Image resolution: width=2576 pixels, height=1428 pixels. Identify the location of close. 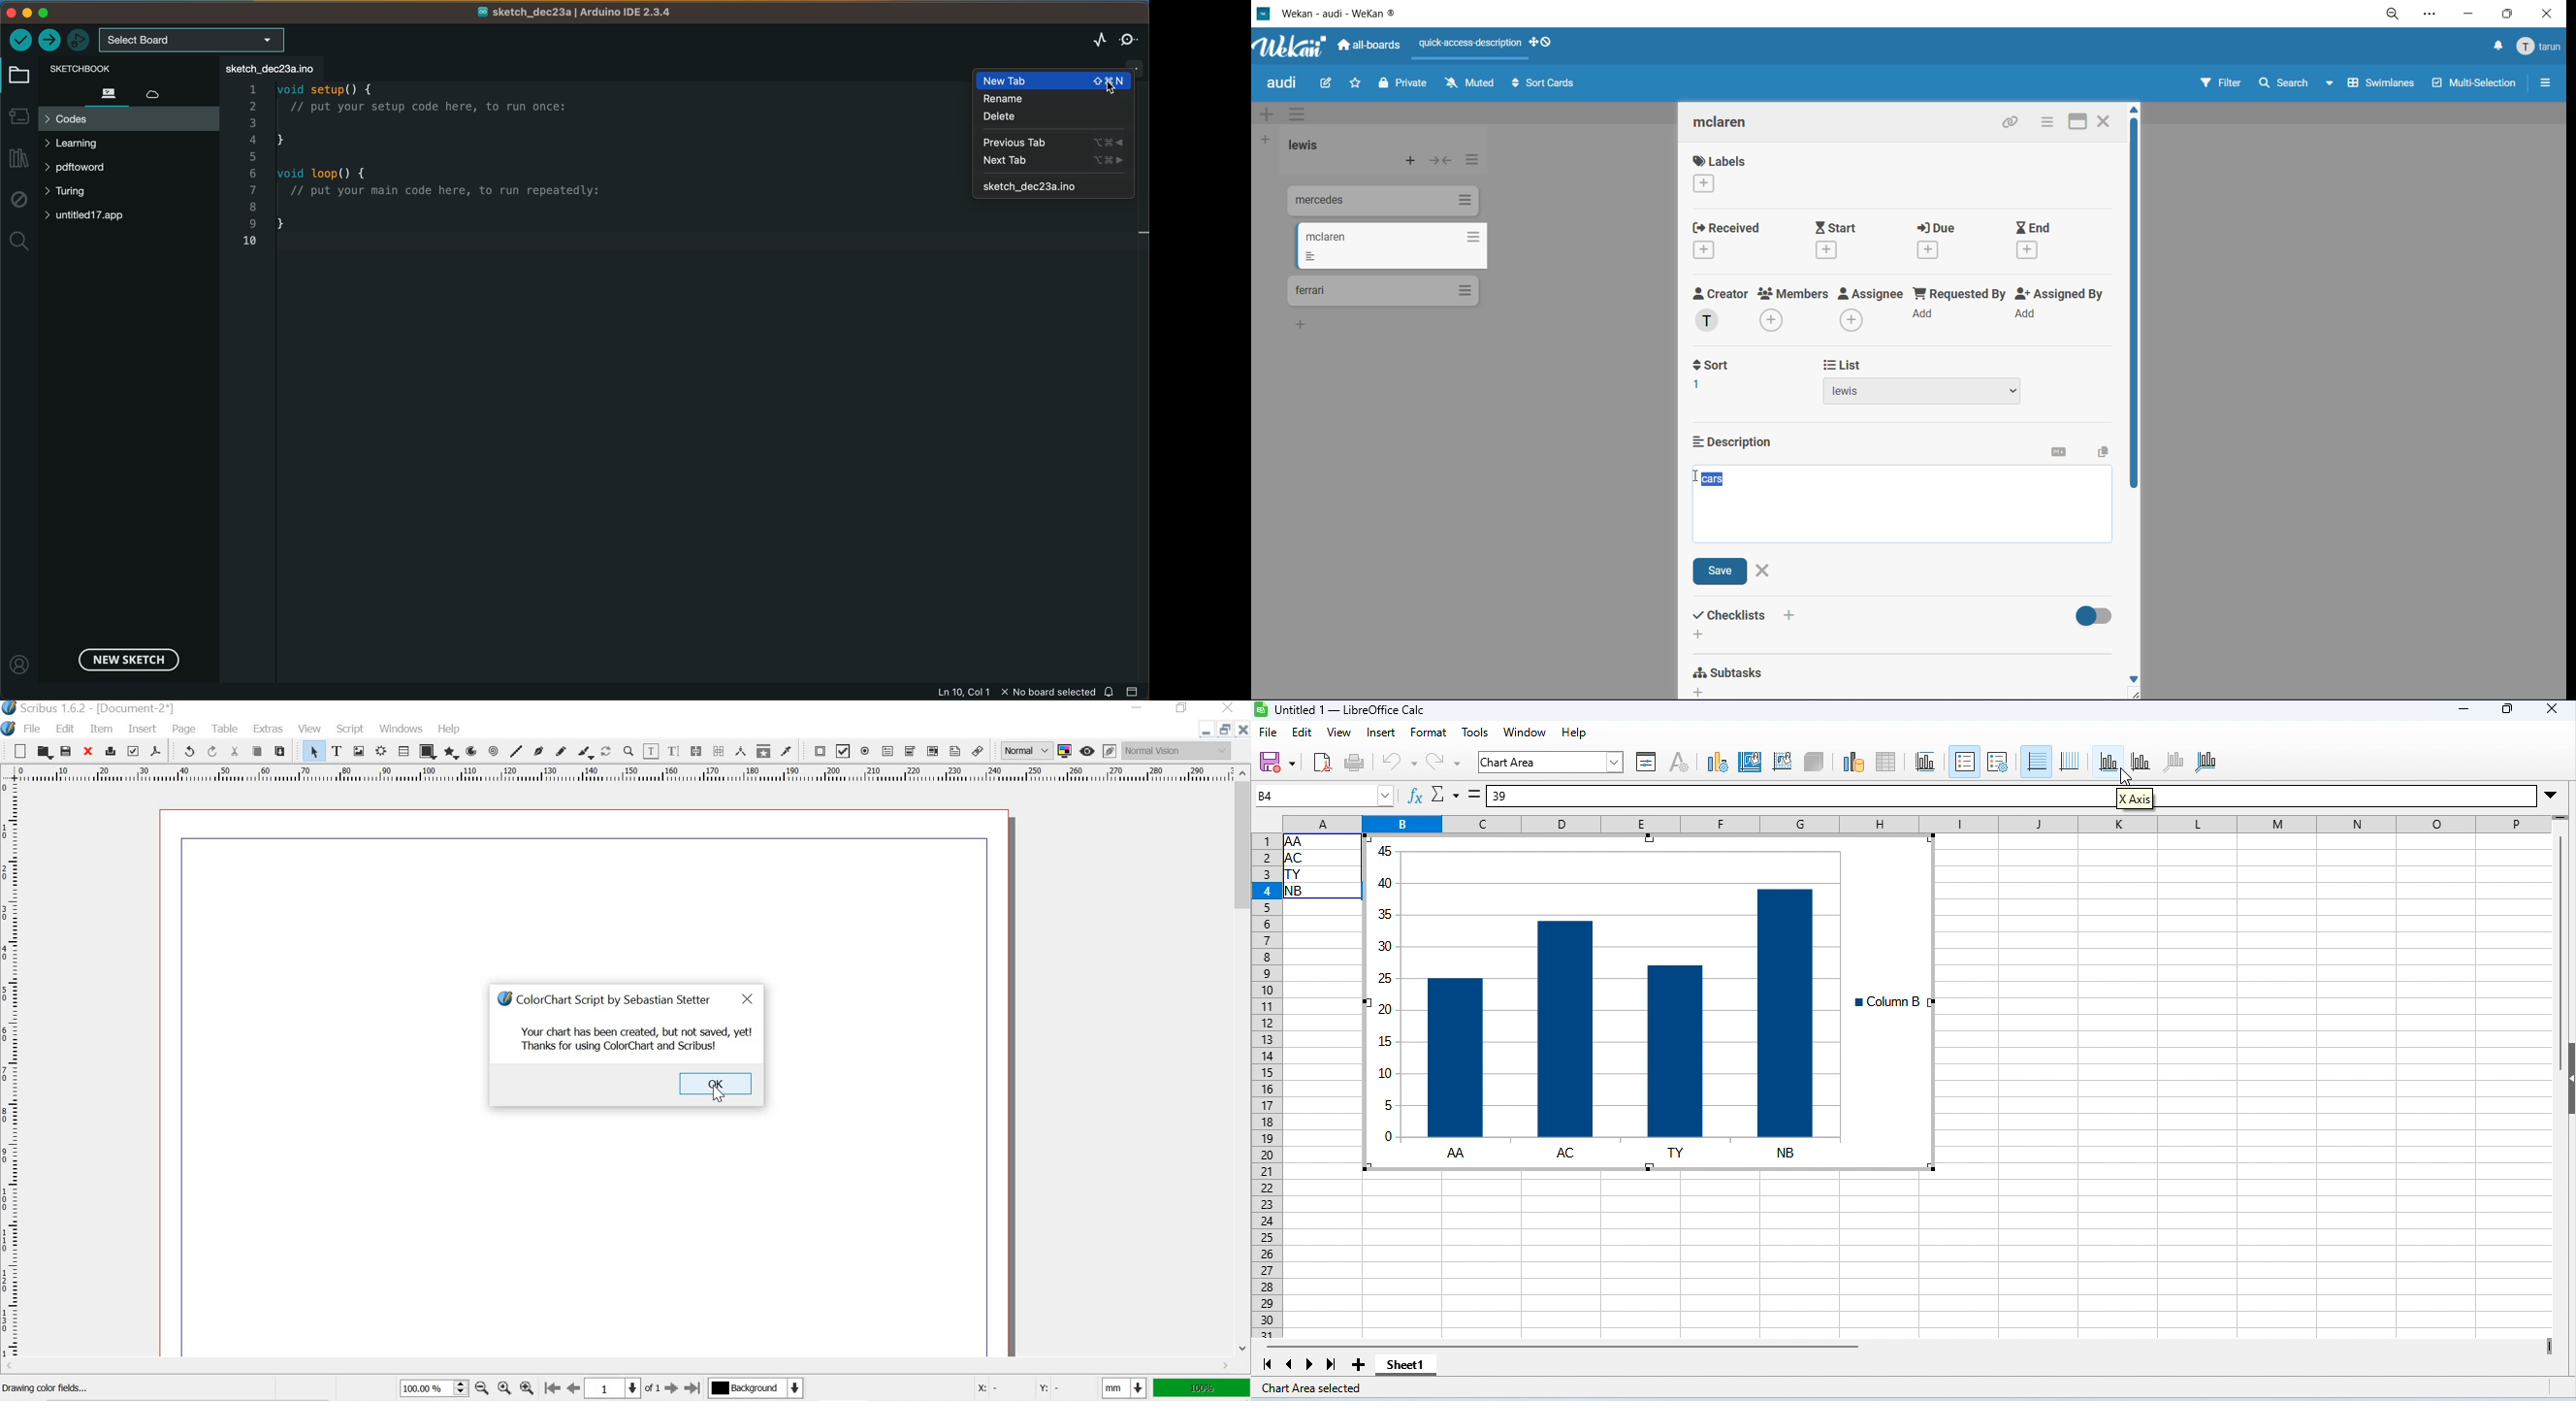
(87, 752).